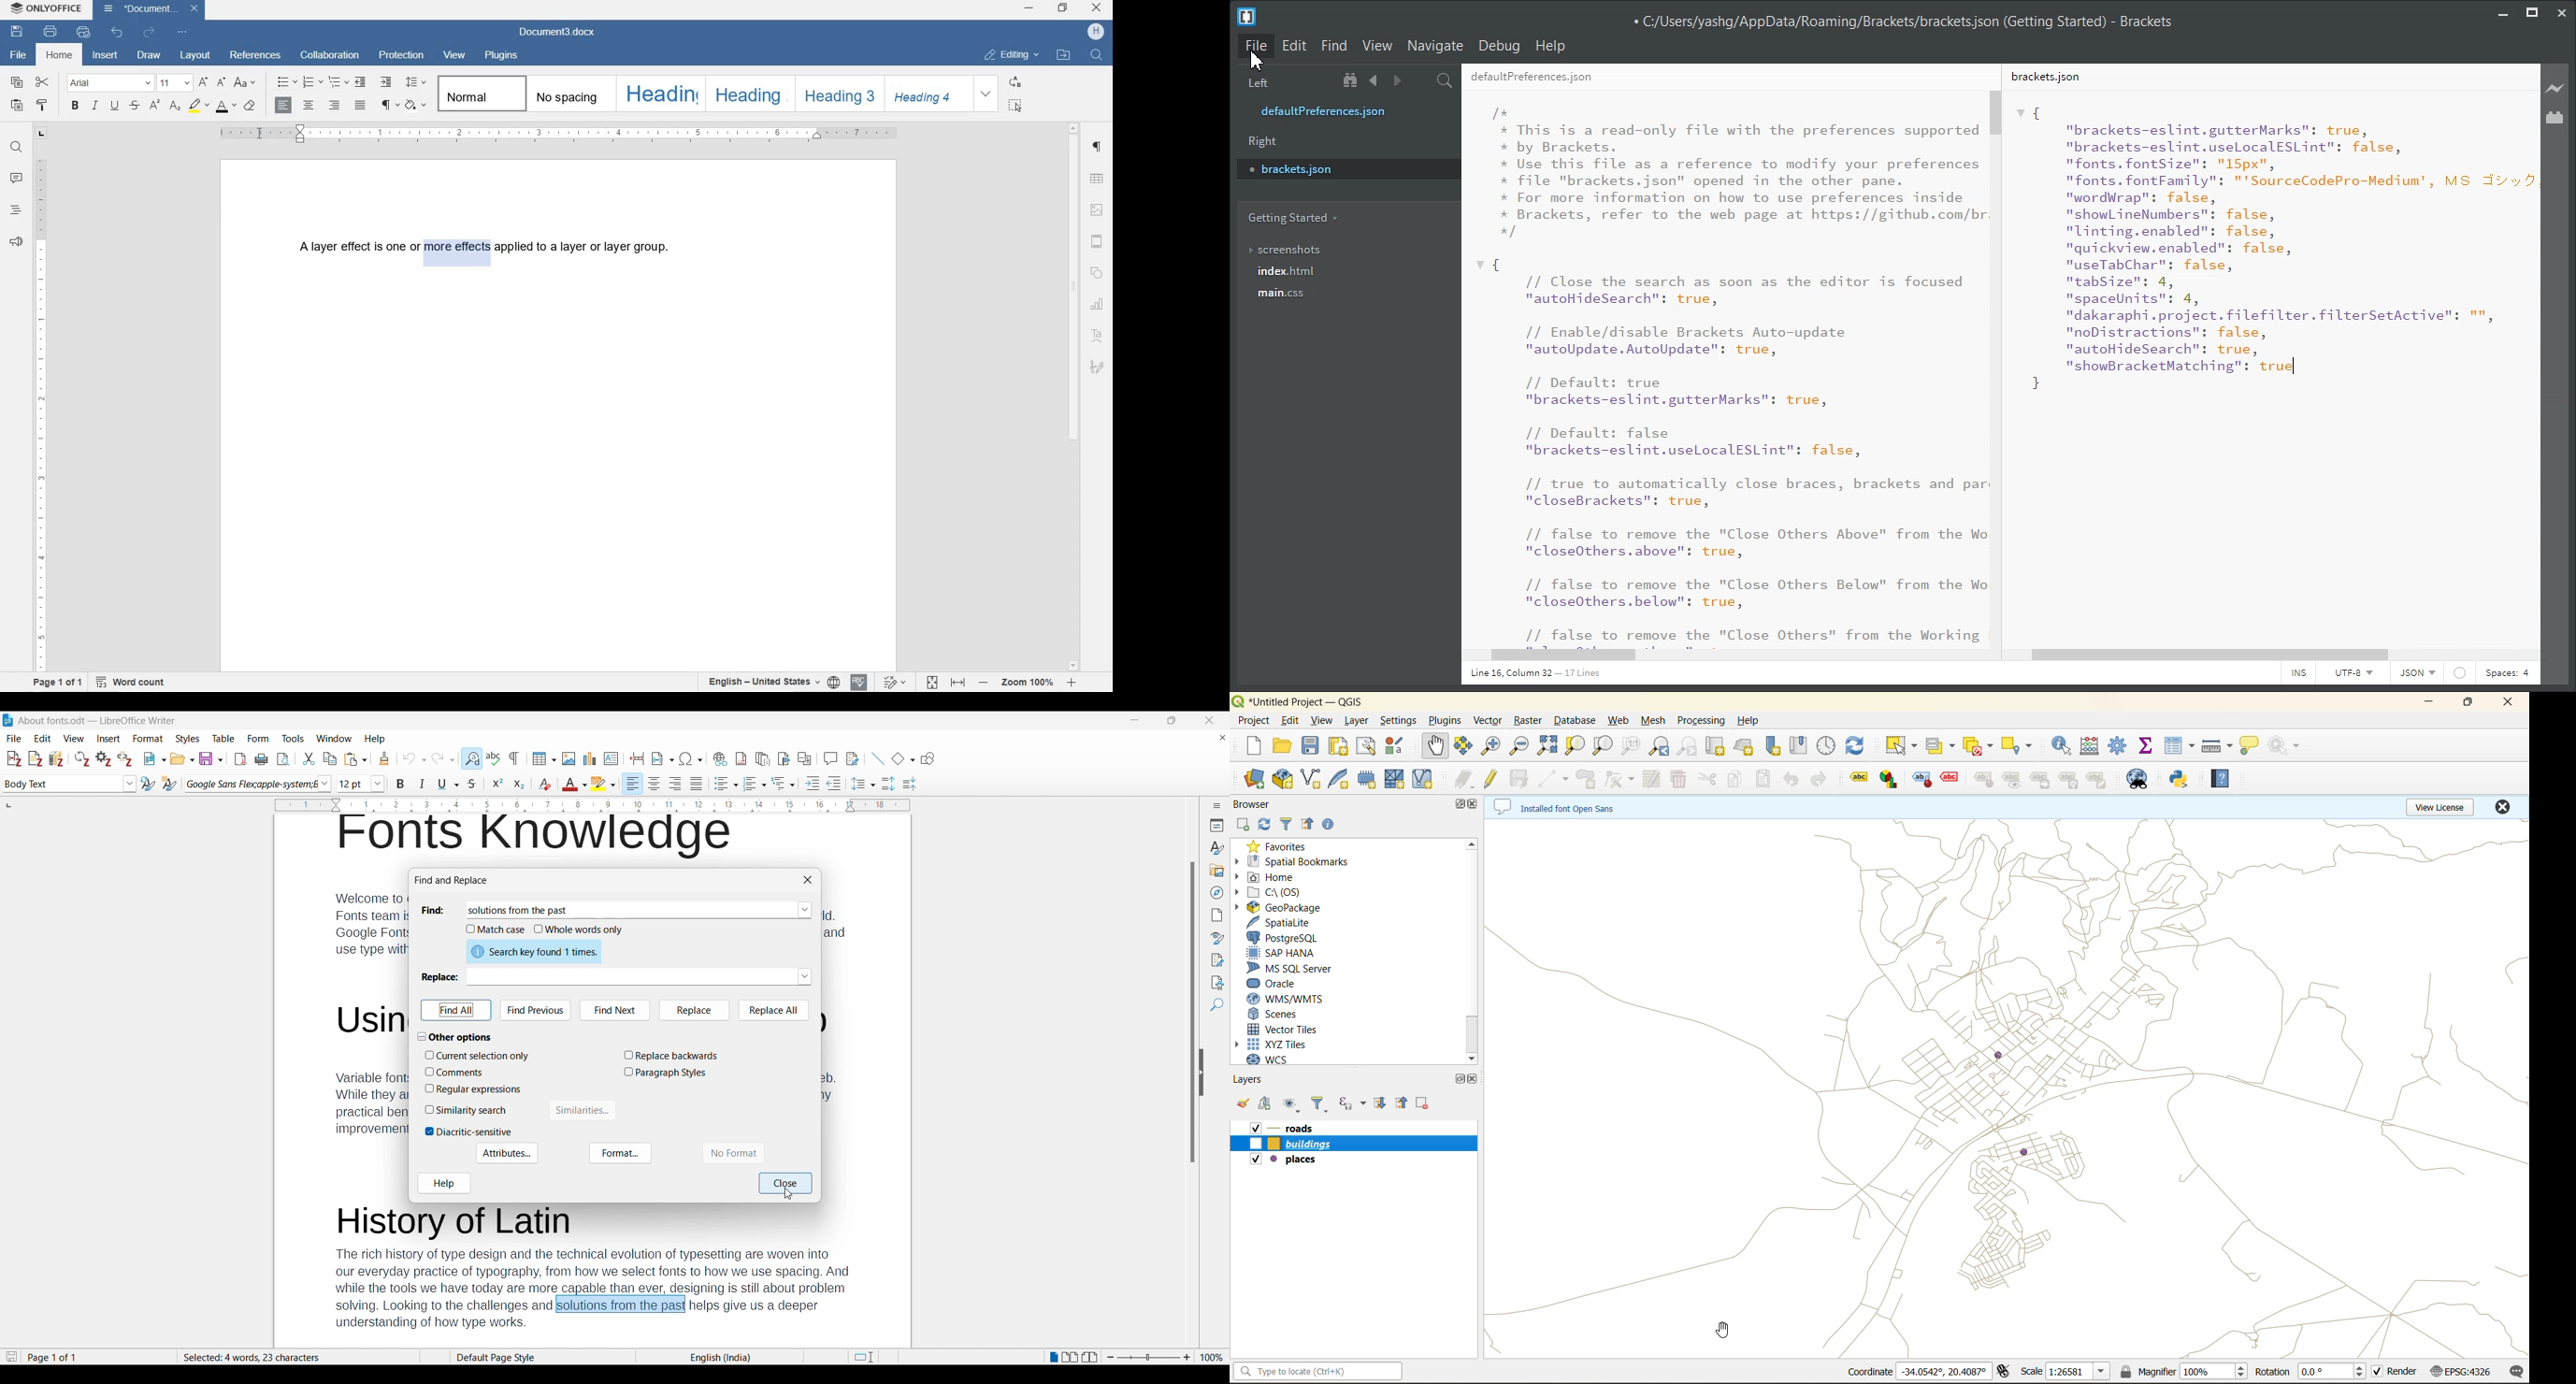 This screenshot has width=2576, height=1400. Describe the element at coordinates (1334, 46) in the screenshot. I see `Find` at that location.